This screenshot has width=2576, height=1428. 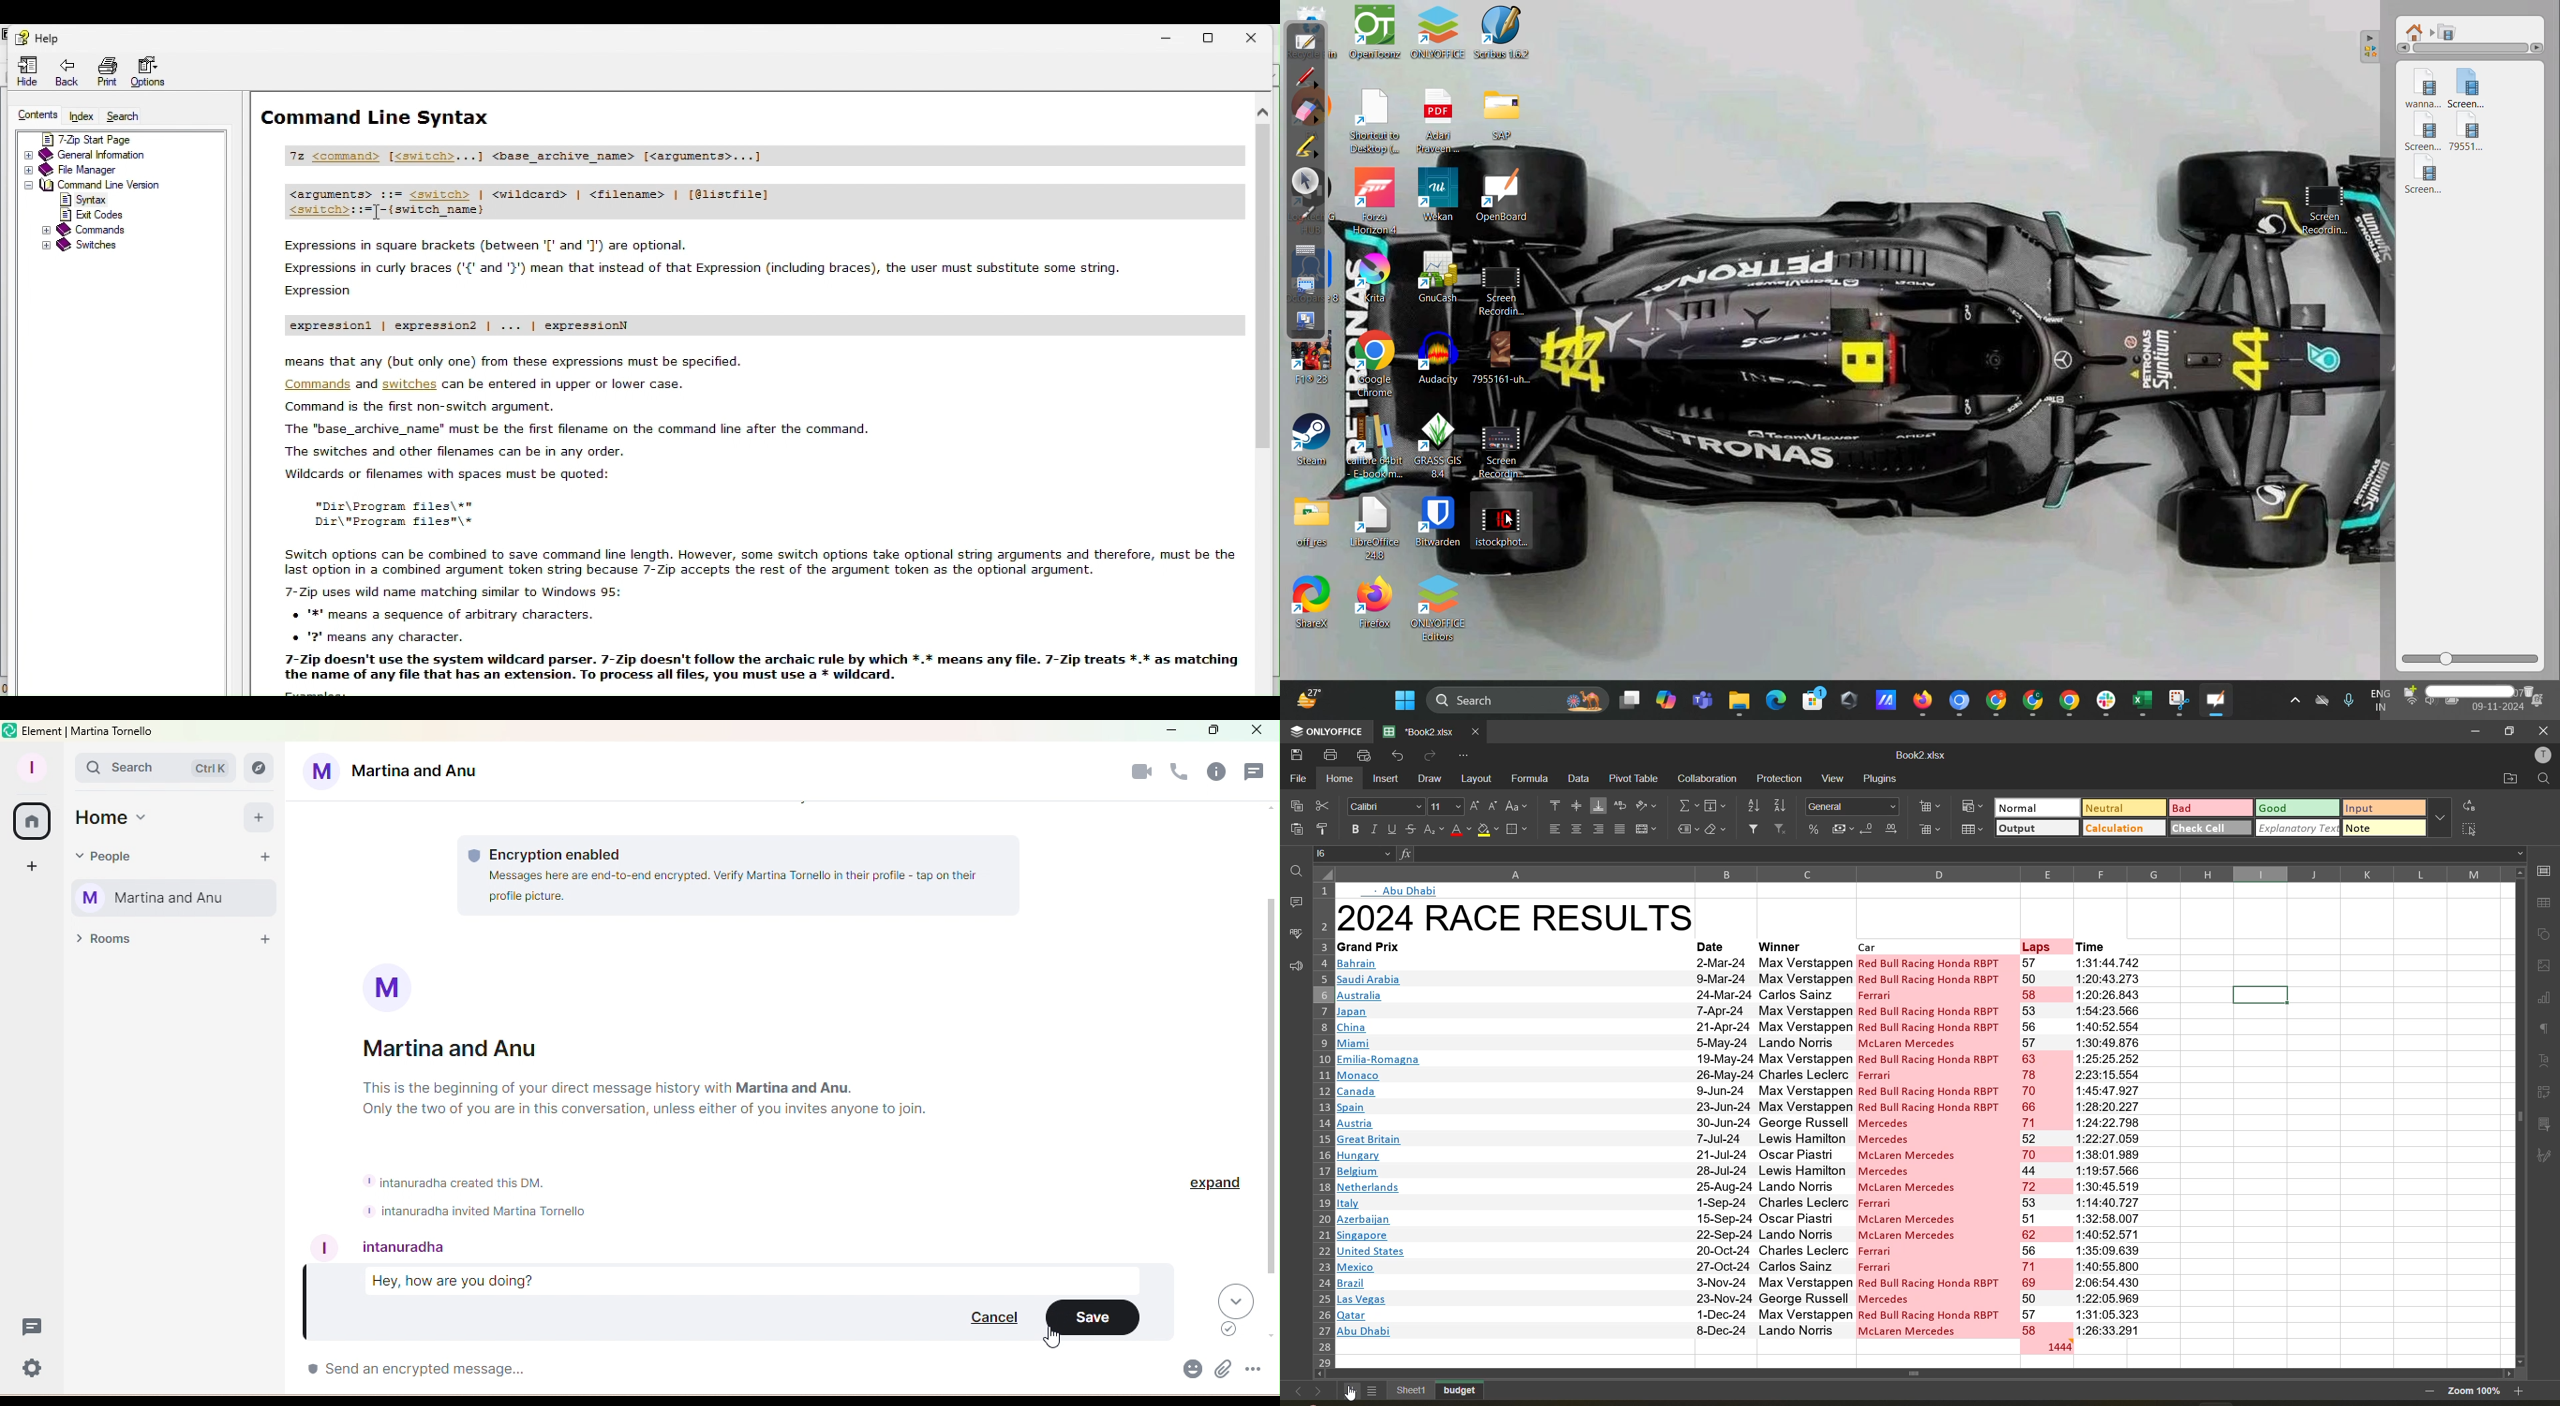 What do you see at coordinates (259, 817) in the screenshot?
I see `Add` at bounding box center [259, 817].